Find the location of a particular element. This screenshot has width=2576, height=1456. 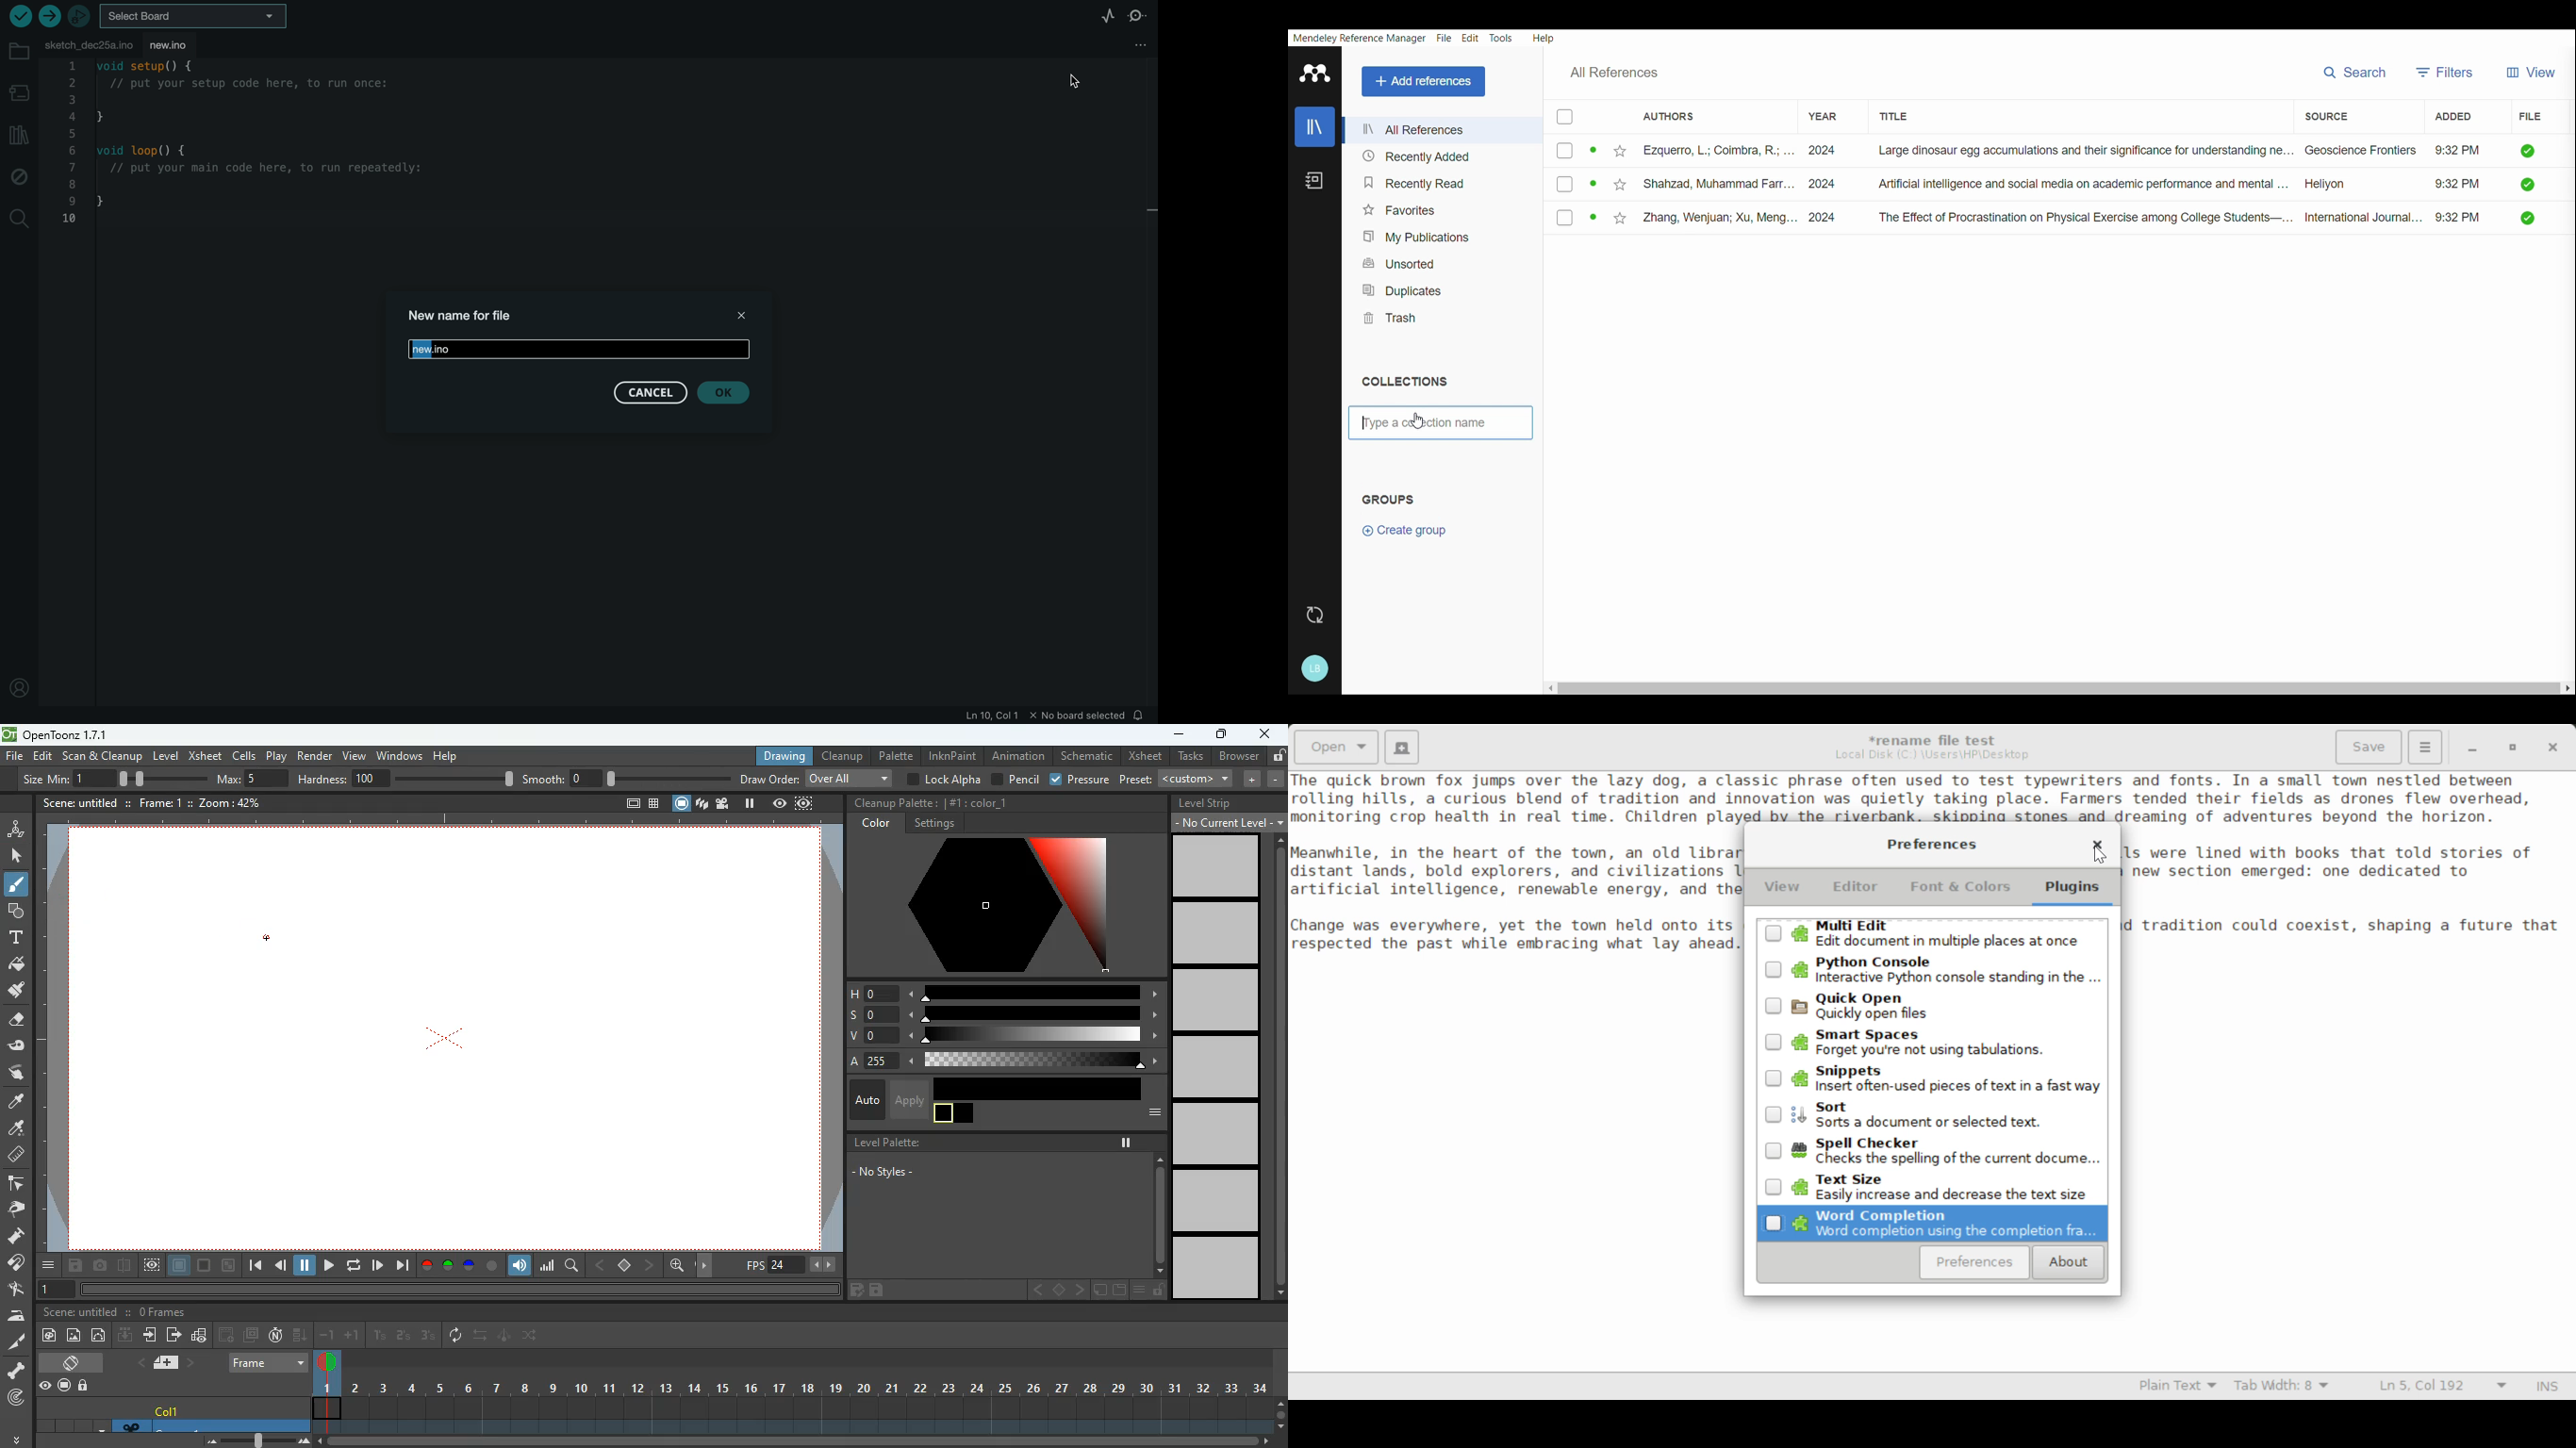

color  is located at coordinates (1038, 1088).